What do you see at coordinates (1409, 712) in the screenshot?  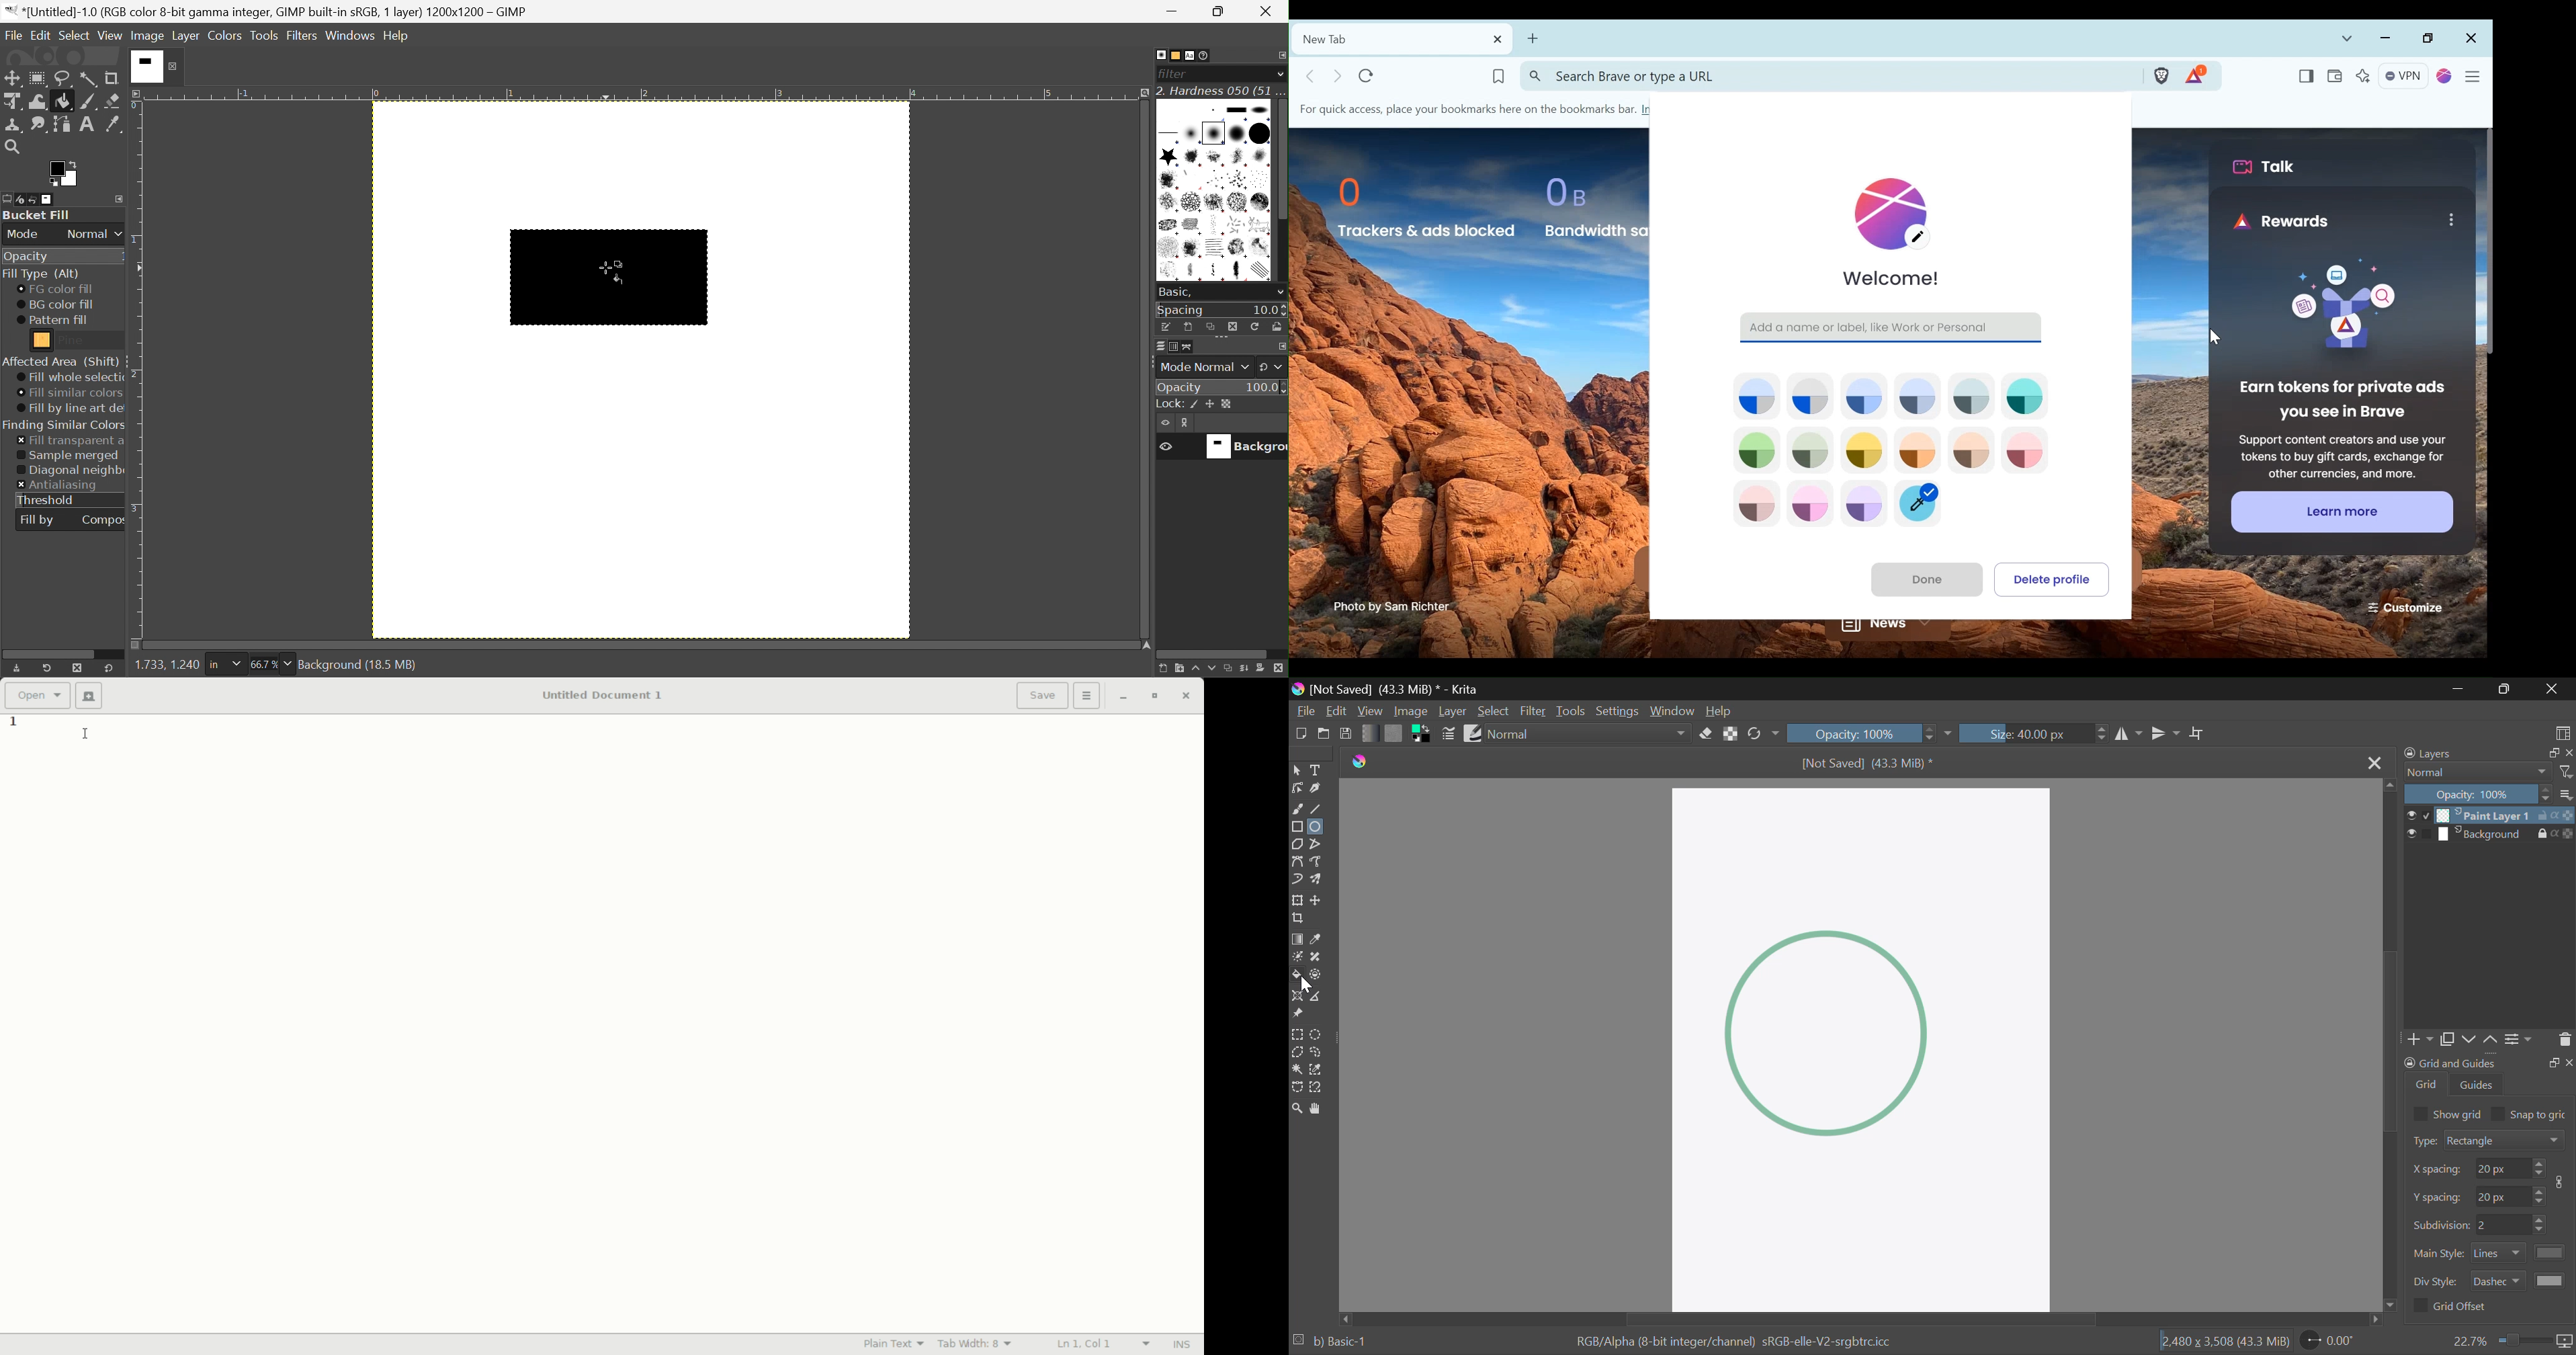 I see `Image` at bounding box center [1409, 712].